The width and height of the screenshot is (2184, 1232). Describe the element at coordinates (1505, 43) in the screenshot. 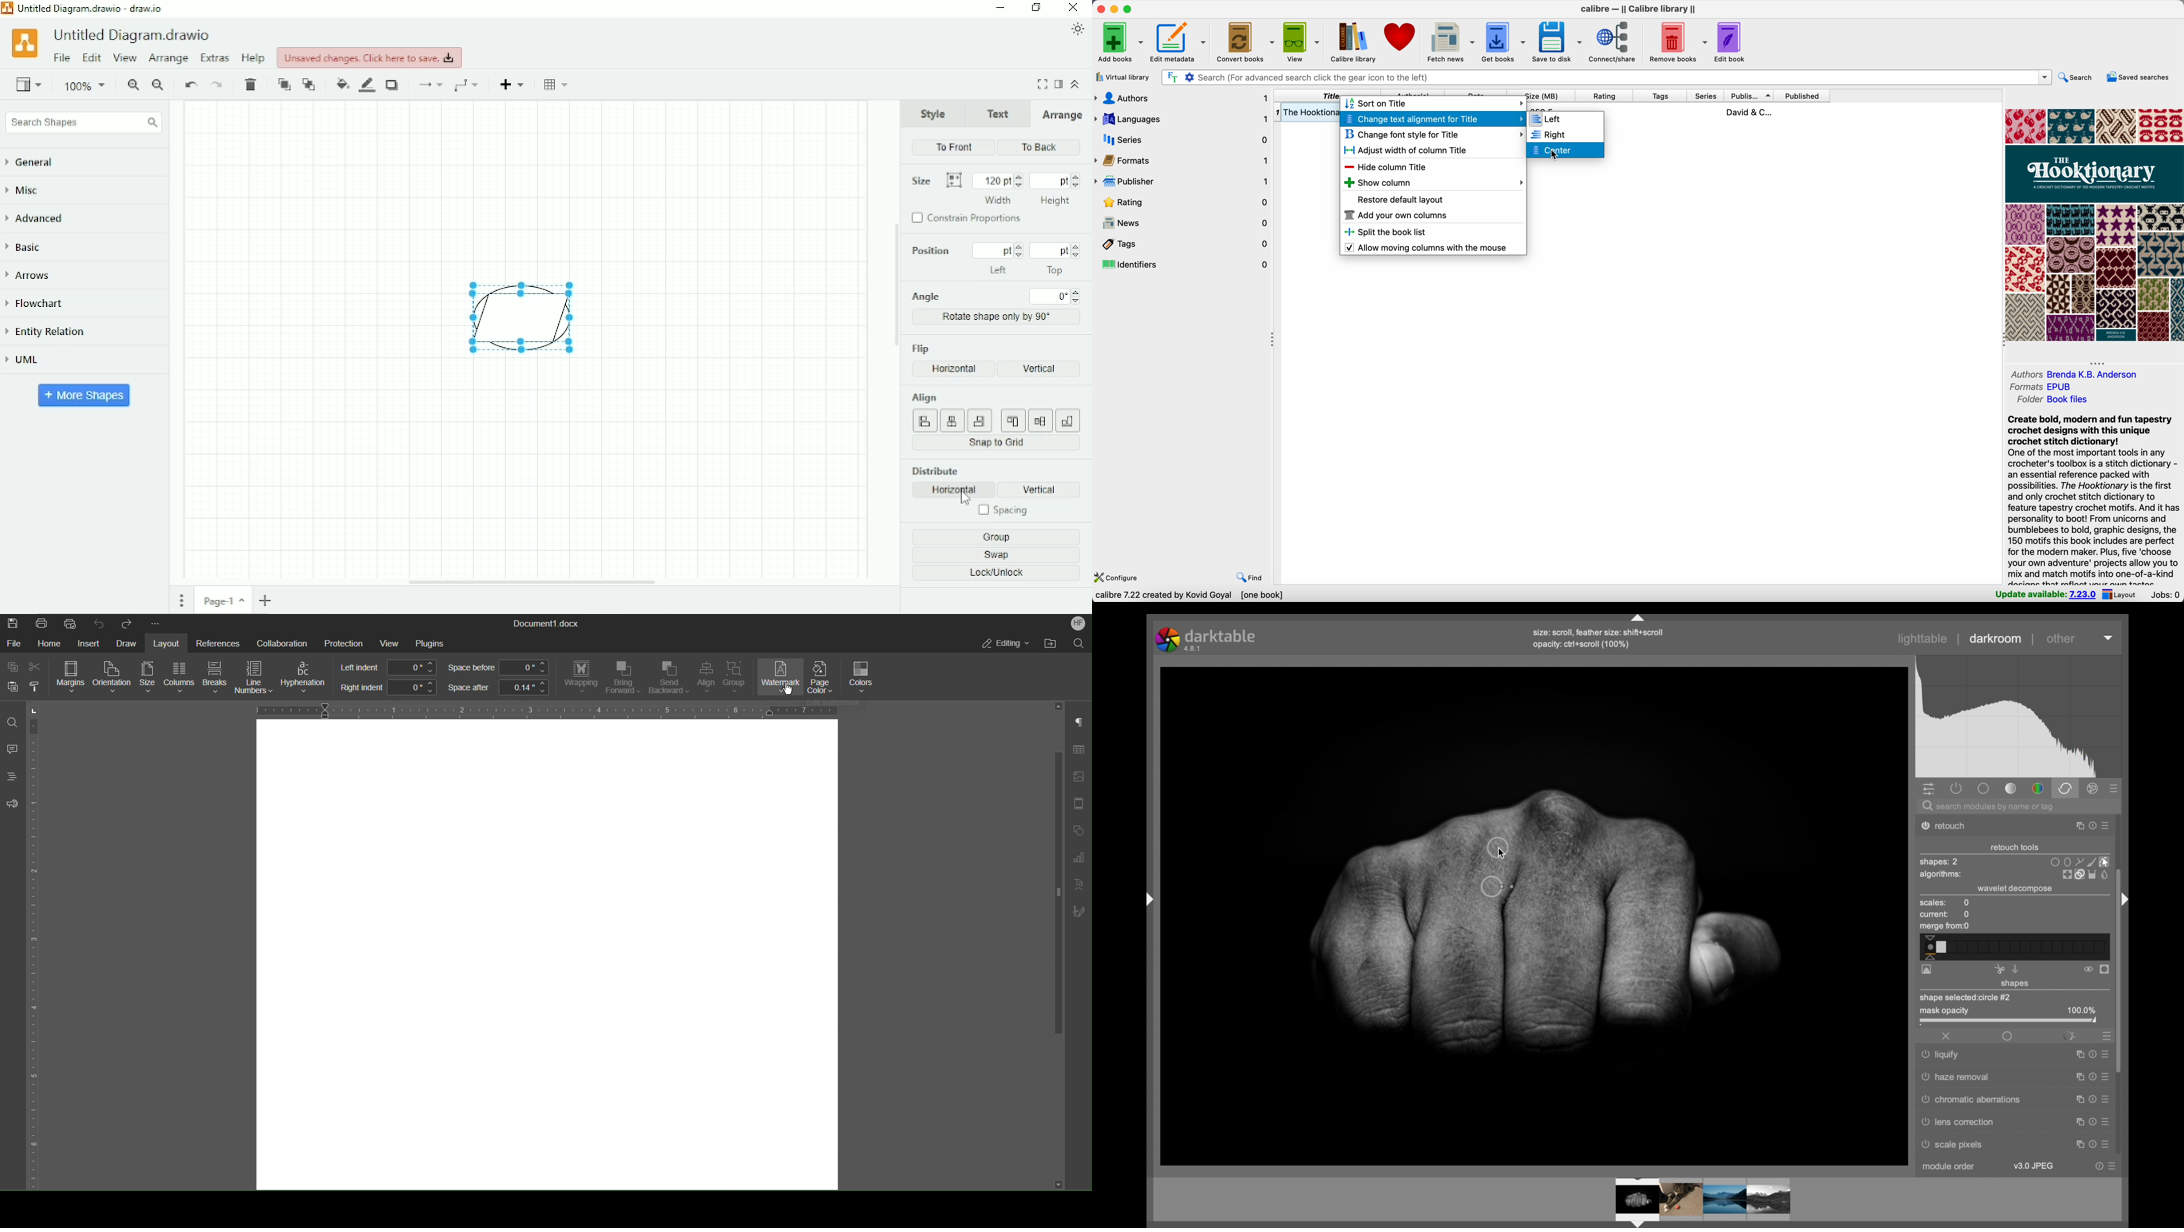

I see `get books` at that location.